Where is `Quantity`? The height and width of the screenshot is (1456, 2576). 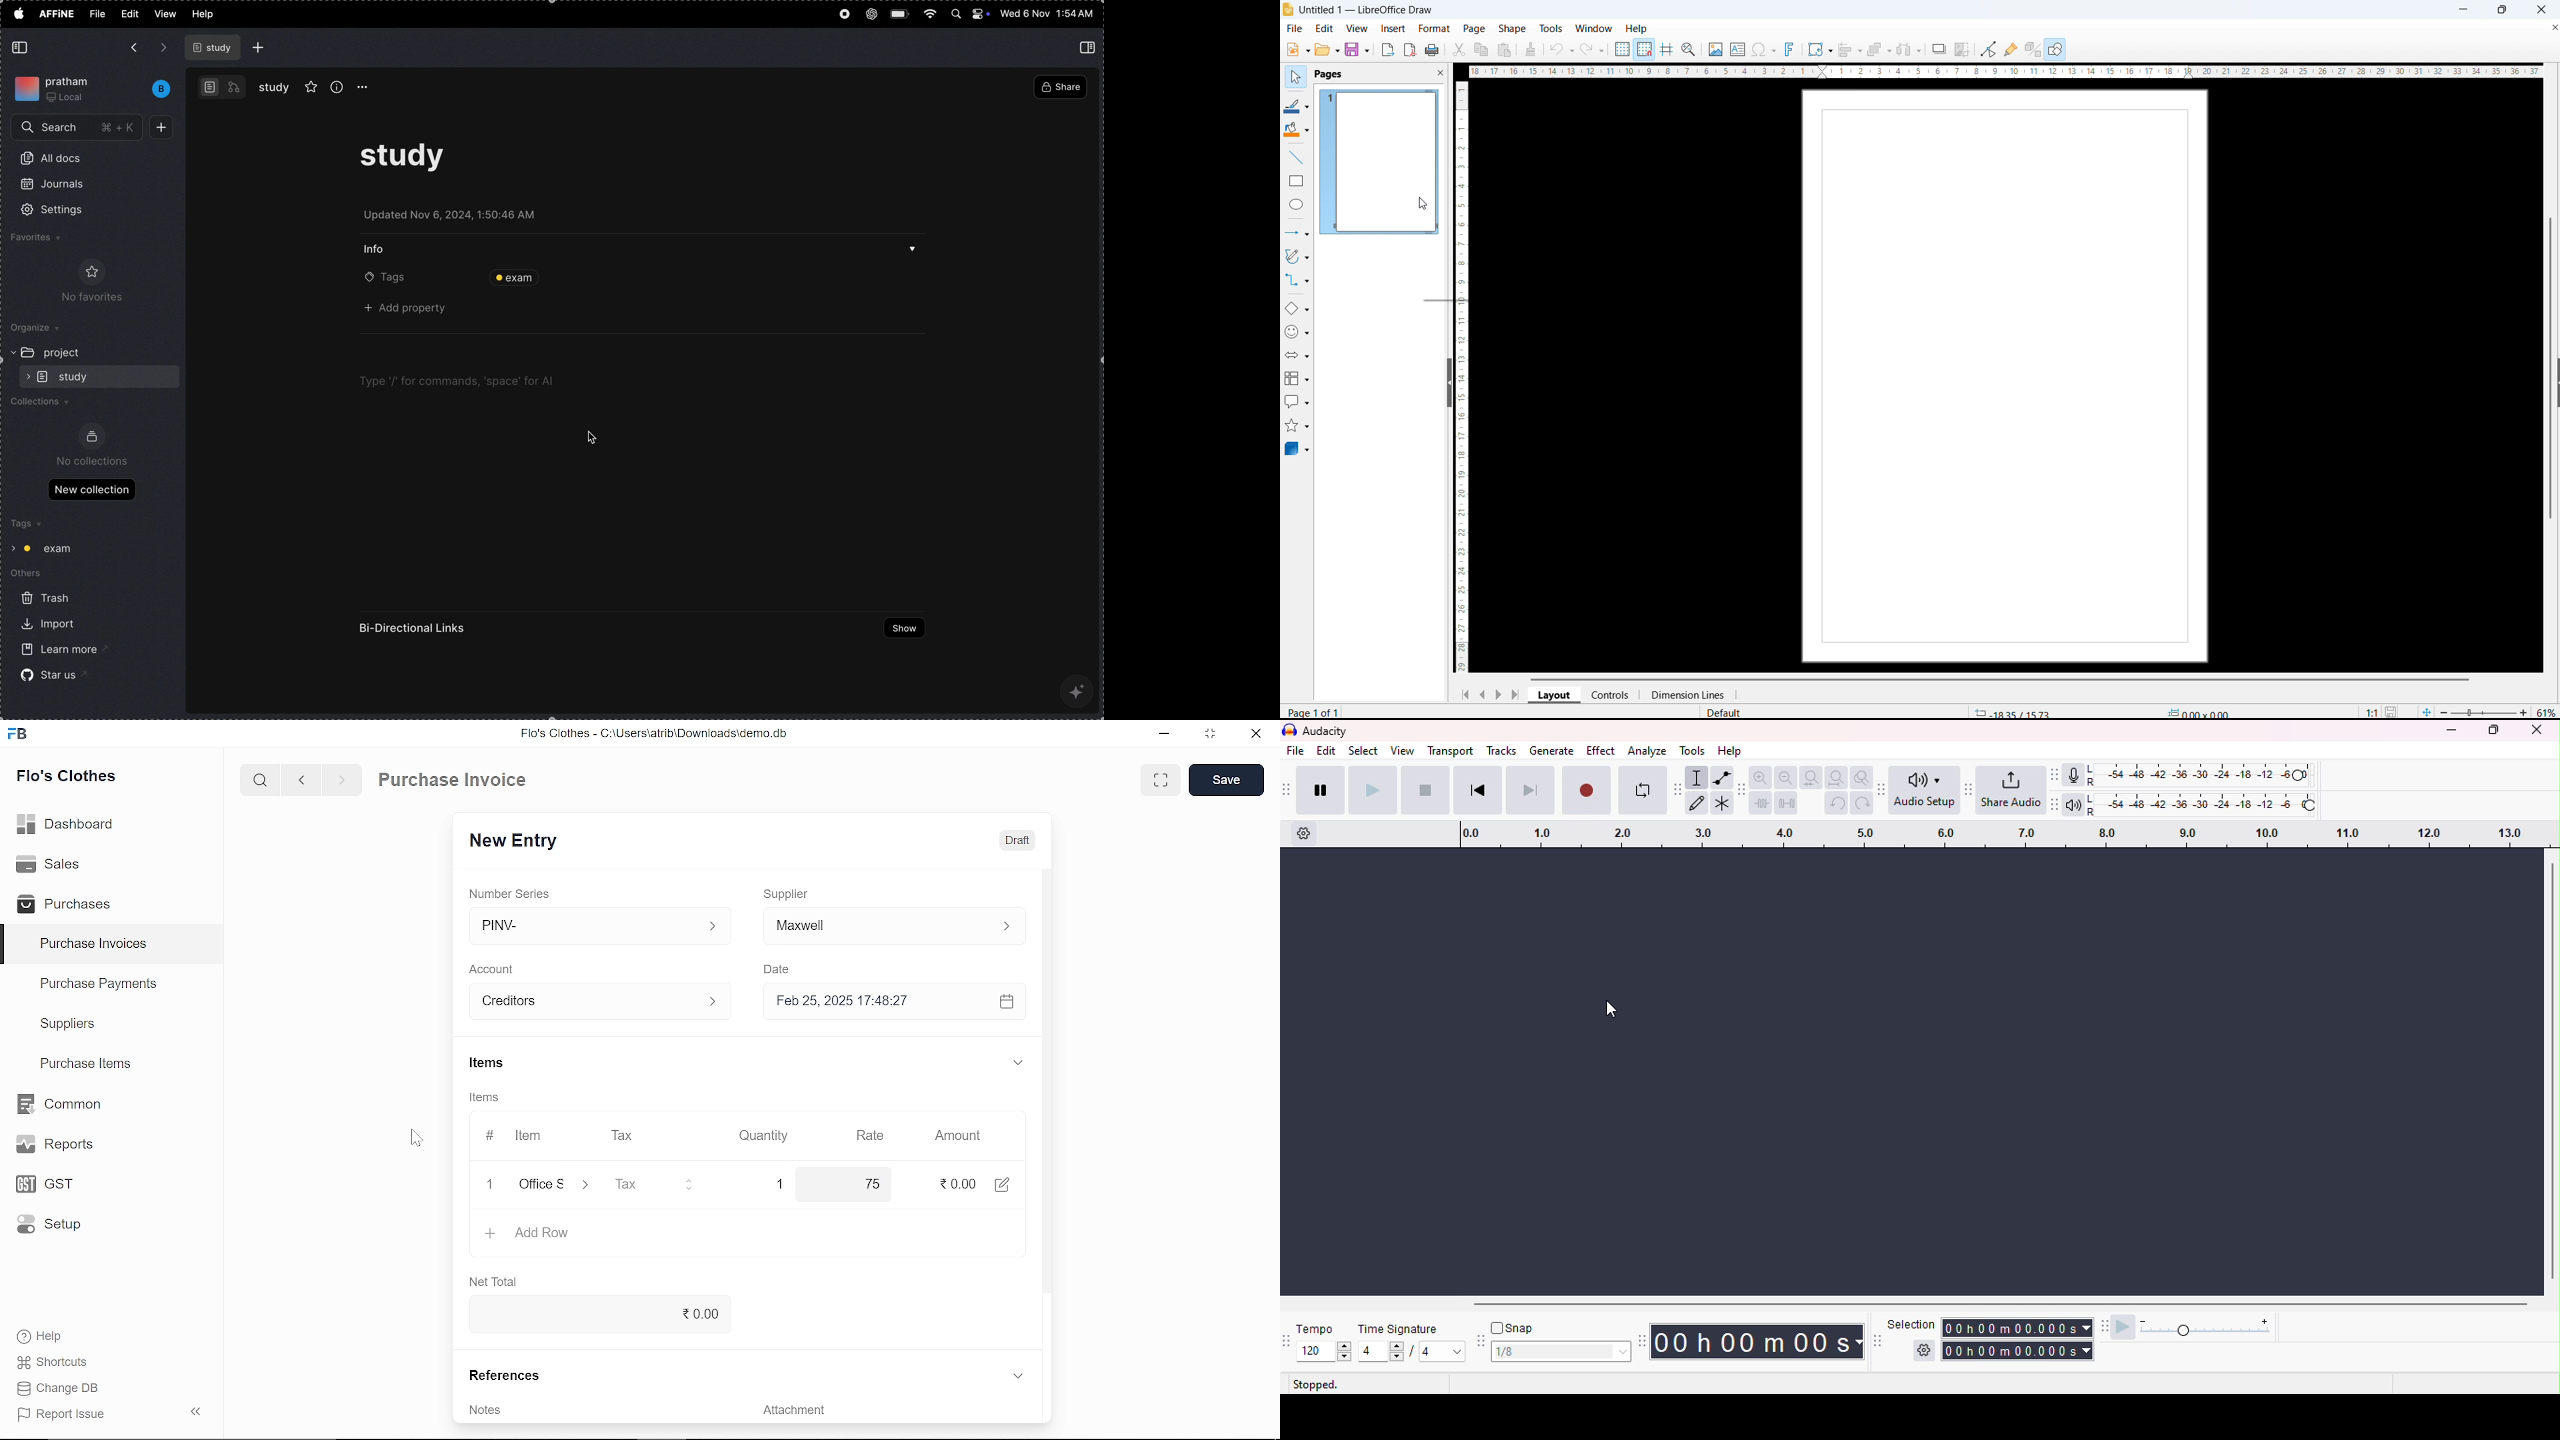 Quantity is located at coordinates (766, 1135).